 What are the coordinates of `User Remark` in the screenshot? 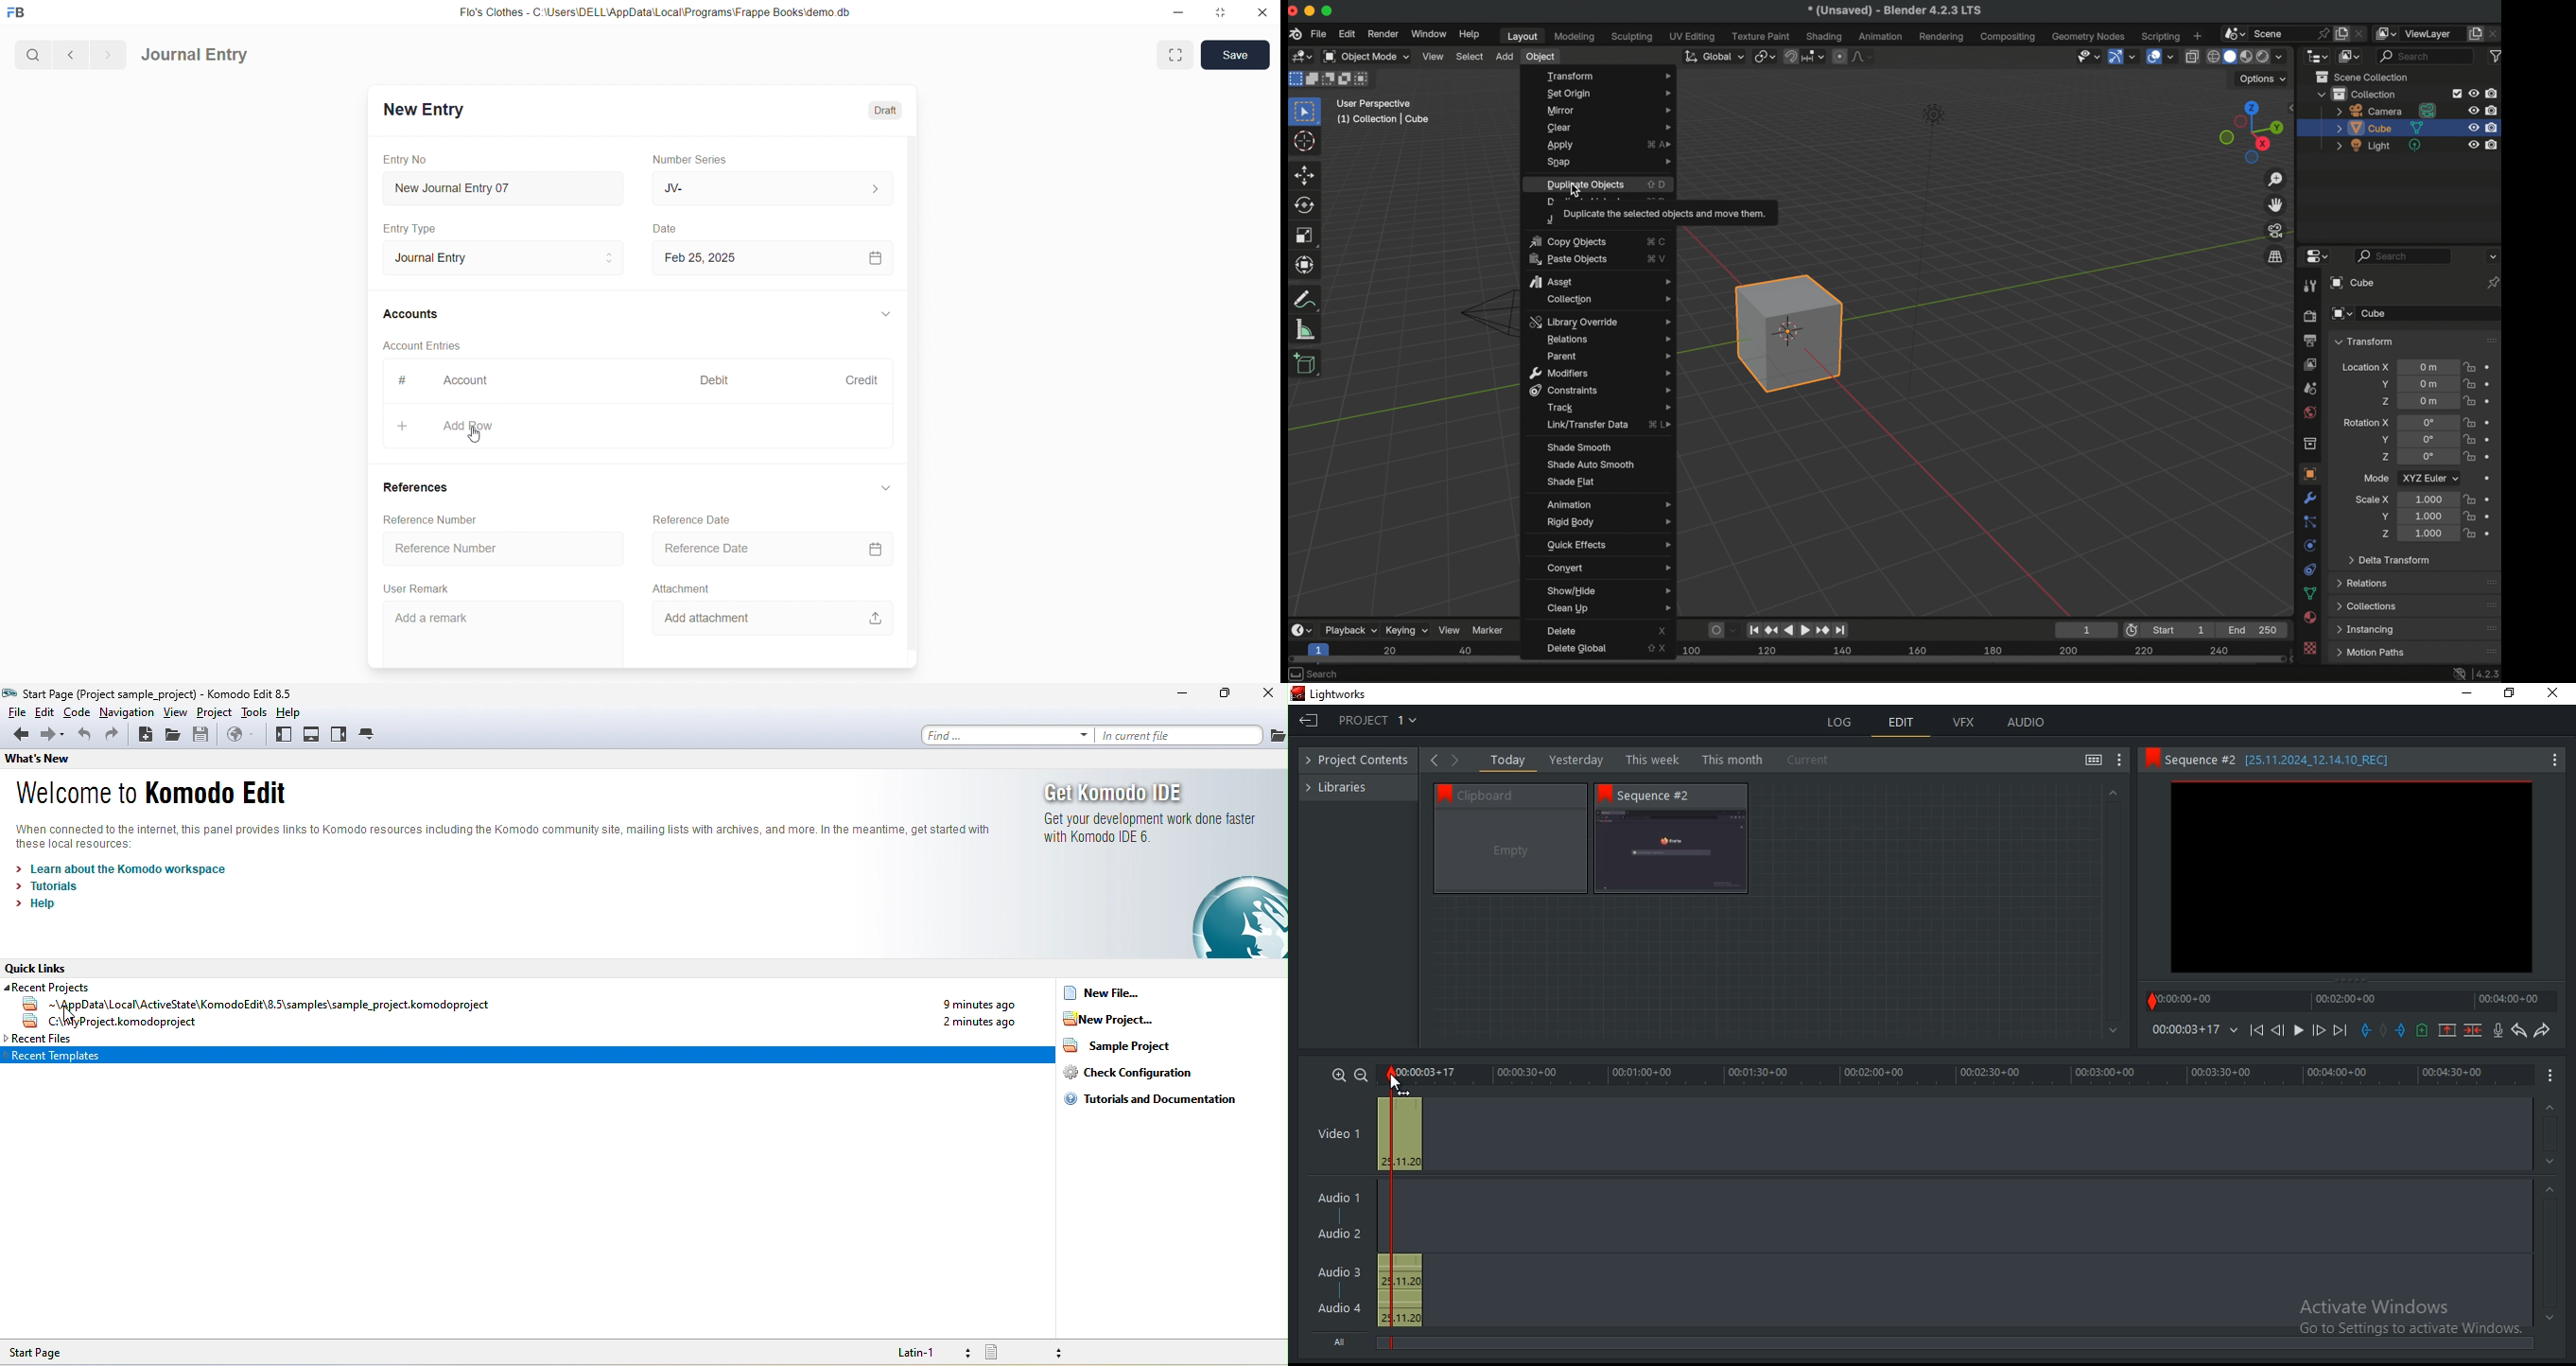 It's located at (419, 589).